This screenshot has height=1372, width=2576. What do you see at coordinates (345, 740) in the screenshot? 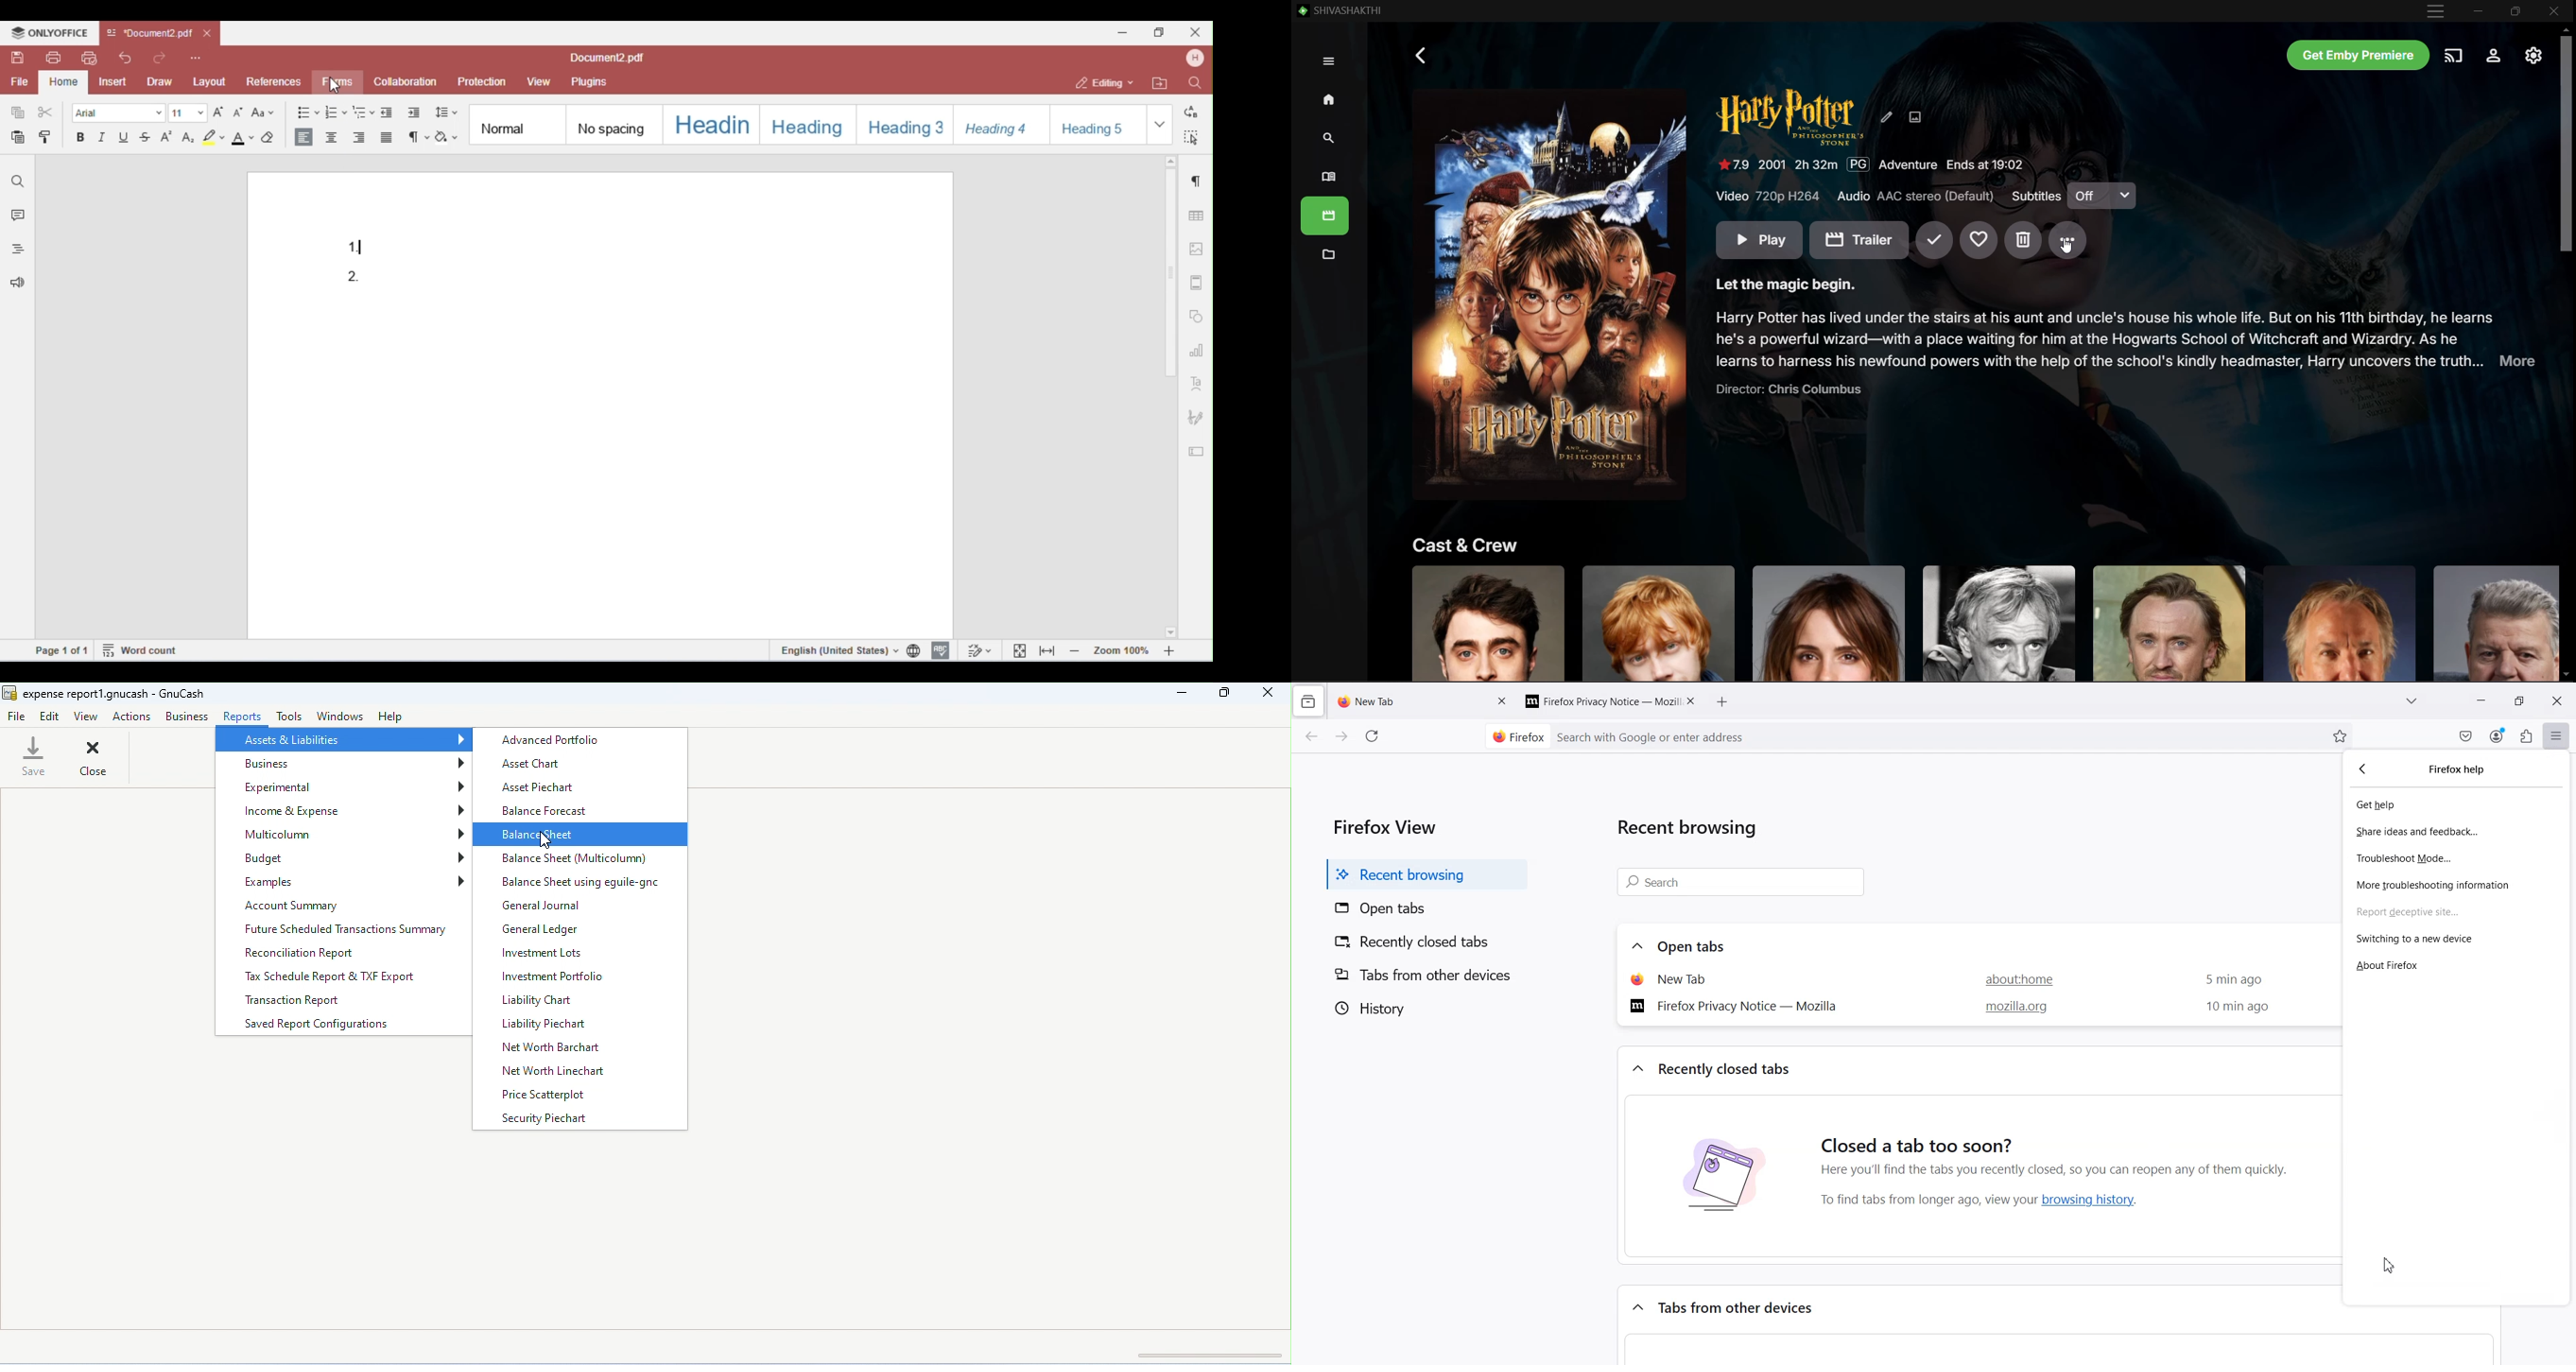
I see `assets and liabilities` at bounding box center [345, 740].